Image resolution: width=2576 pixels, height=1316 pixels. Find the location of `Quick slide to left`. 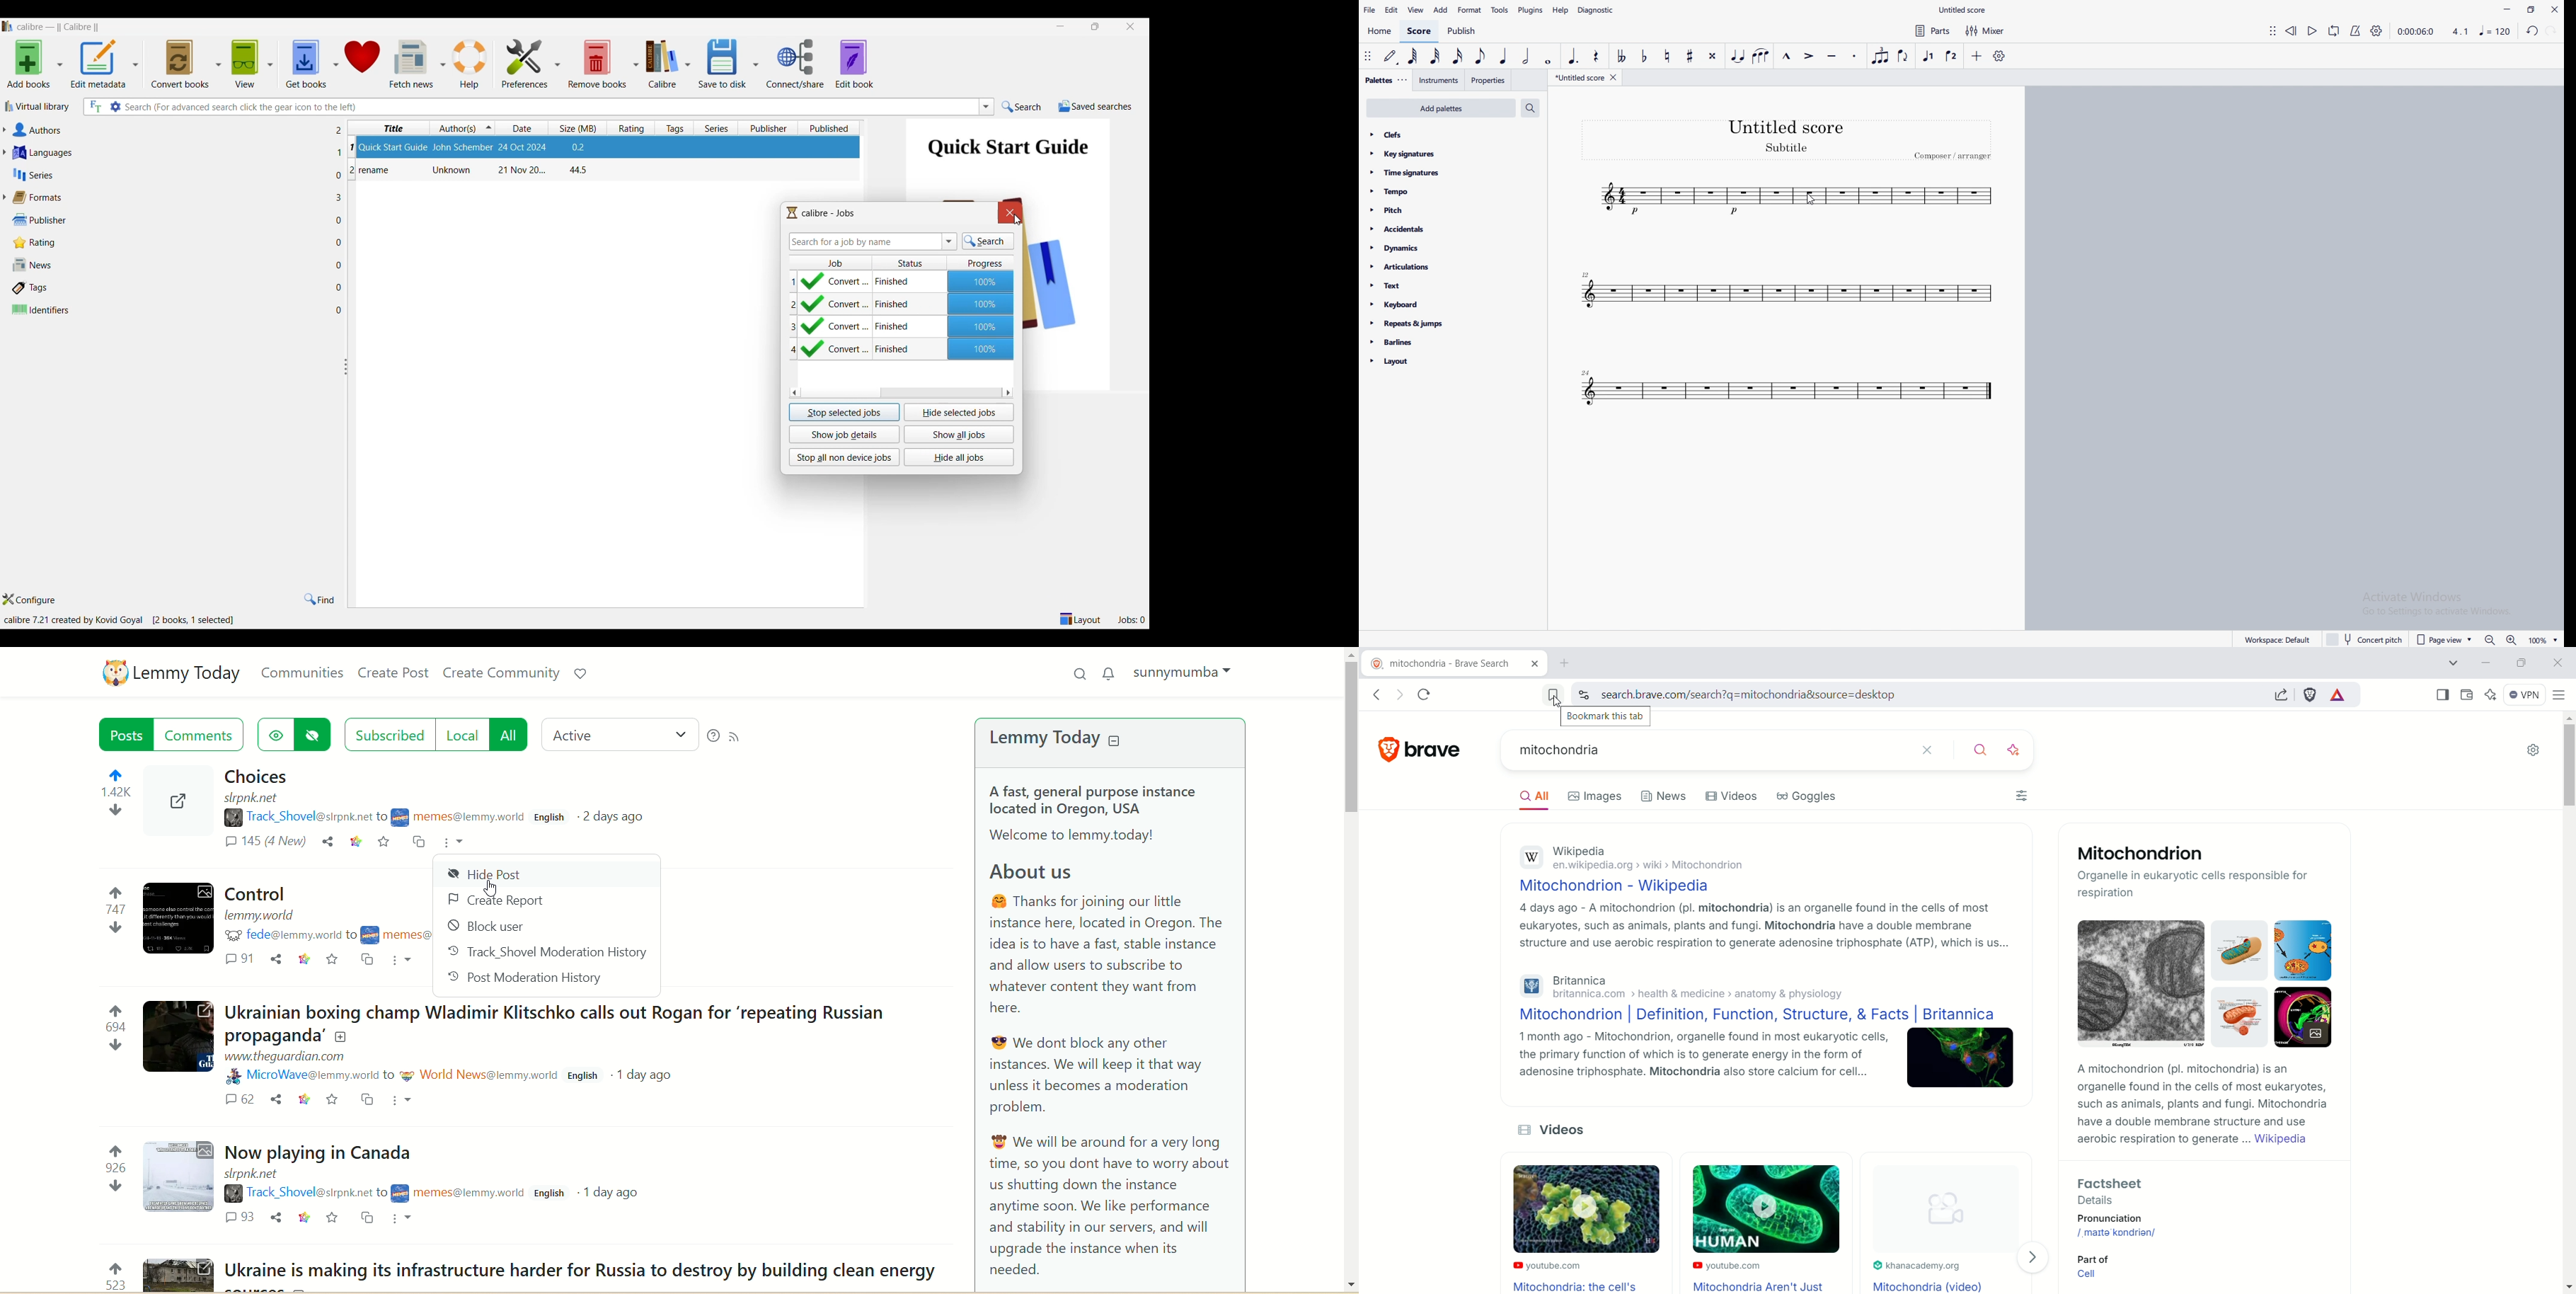

Quick slide to left is located at coordinates (795, 392).